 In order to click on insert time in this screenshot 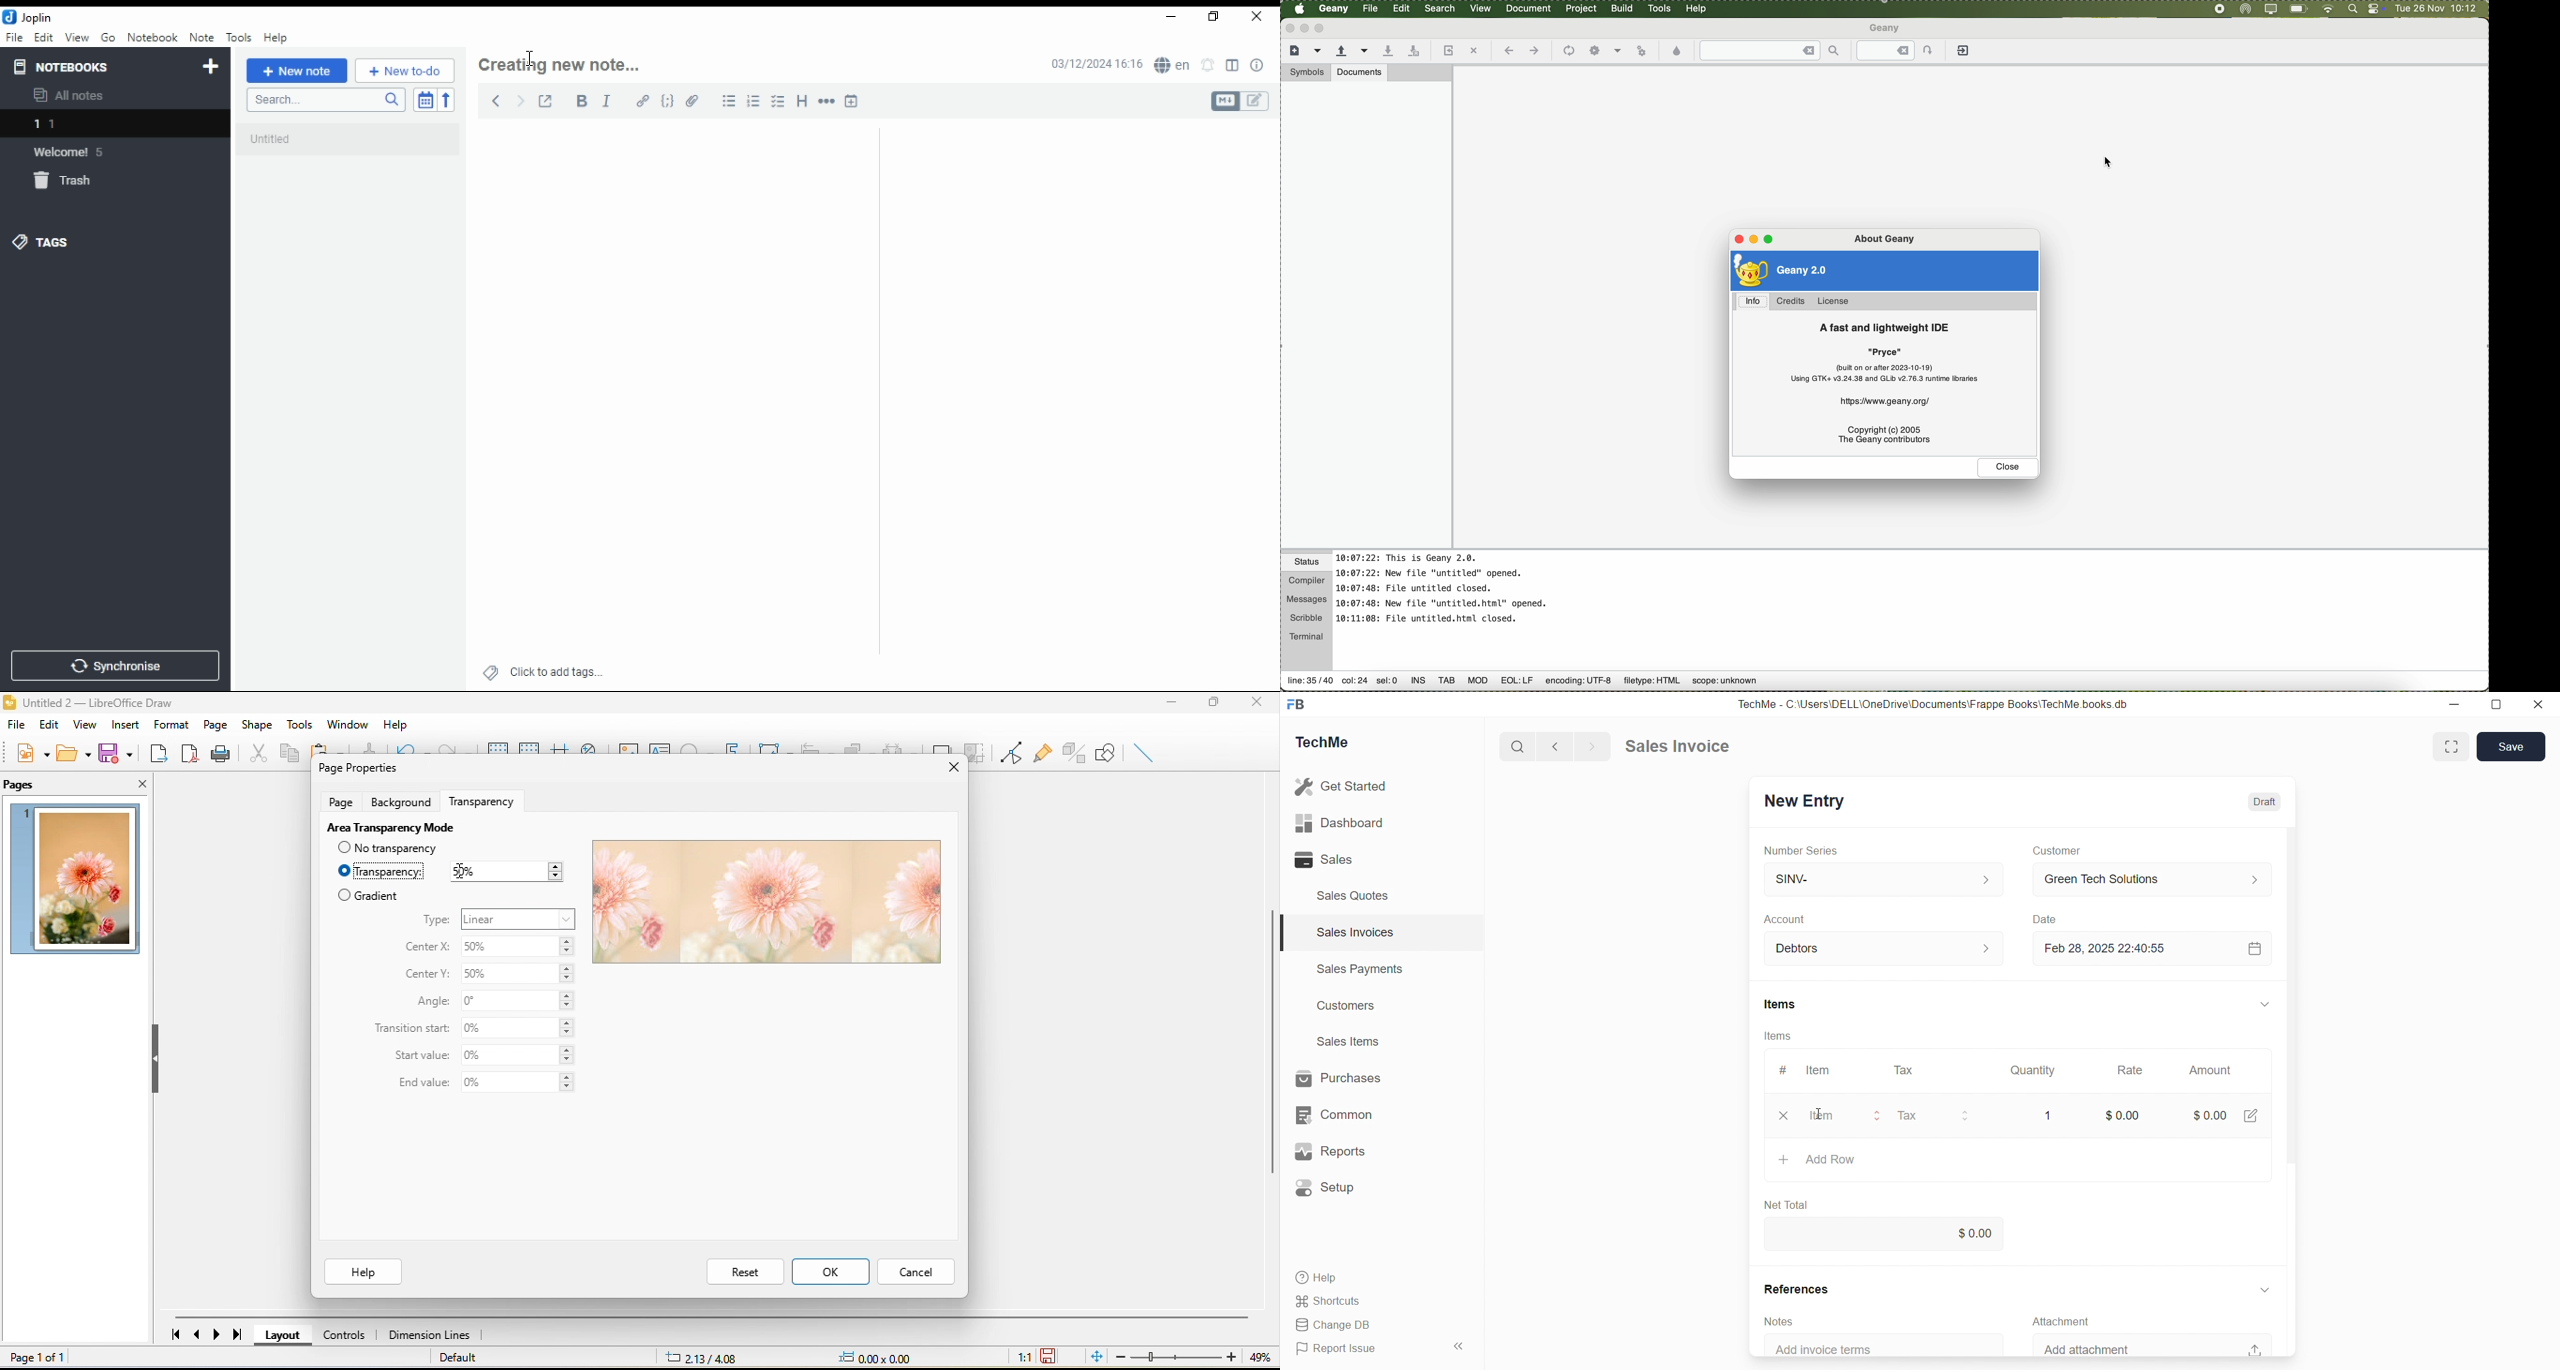, I will do `click(852, 100)`.